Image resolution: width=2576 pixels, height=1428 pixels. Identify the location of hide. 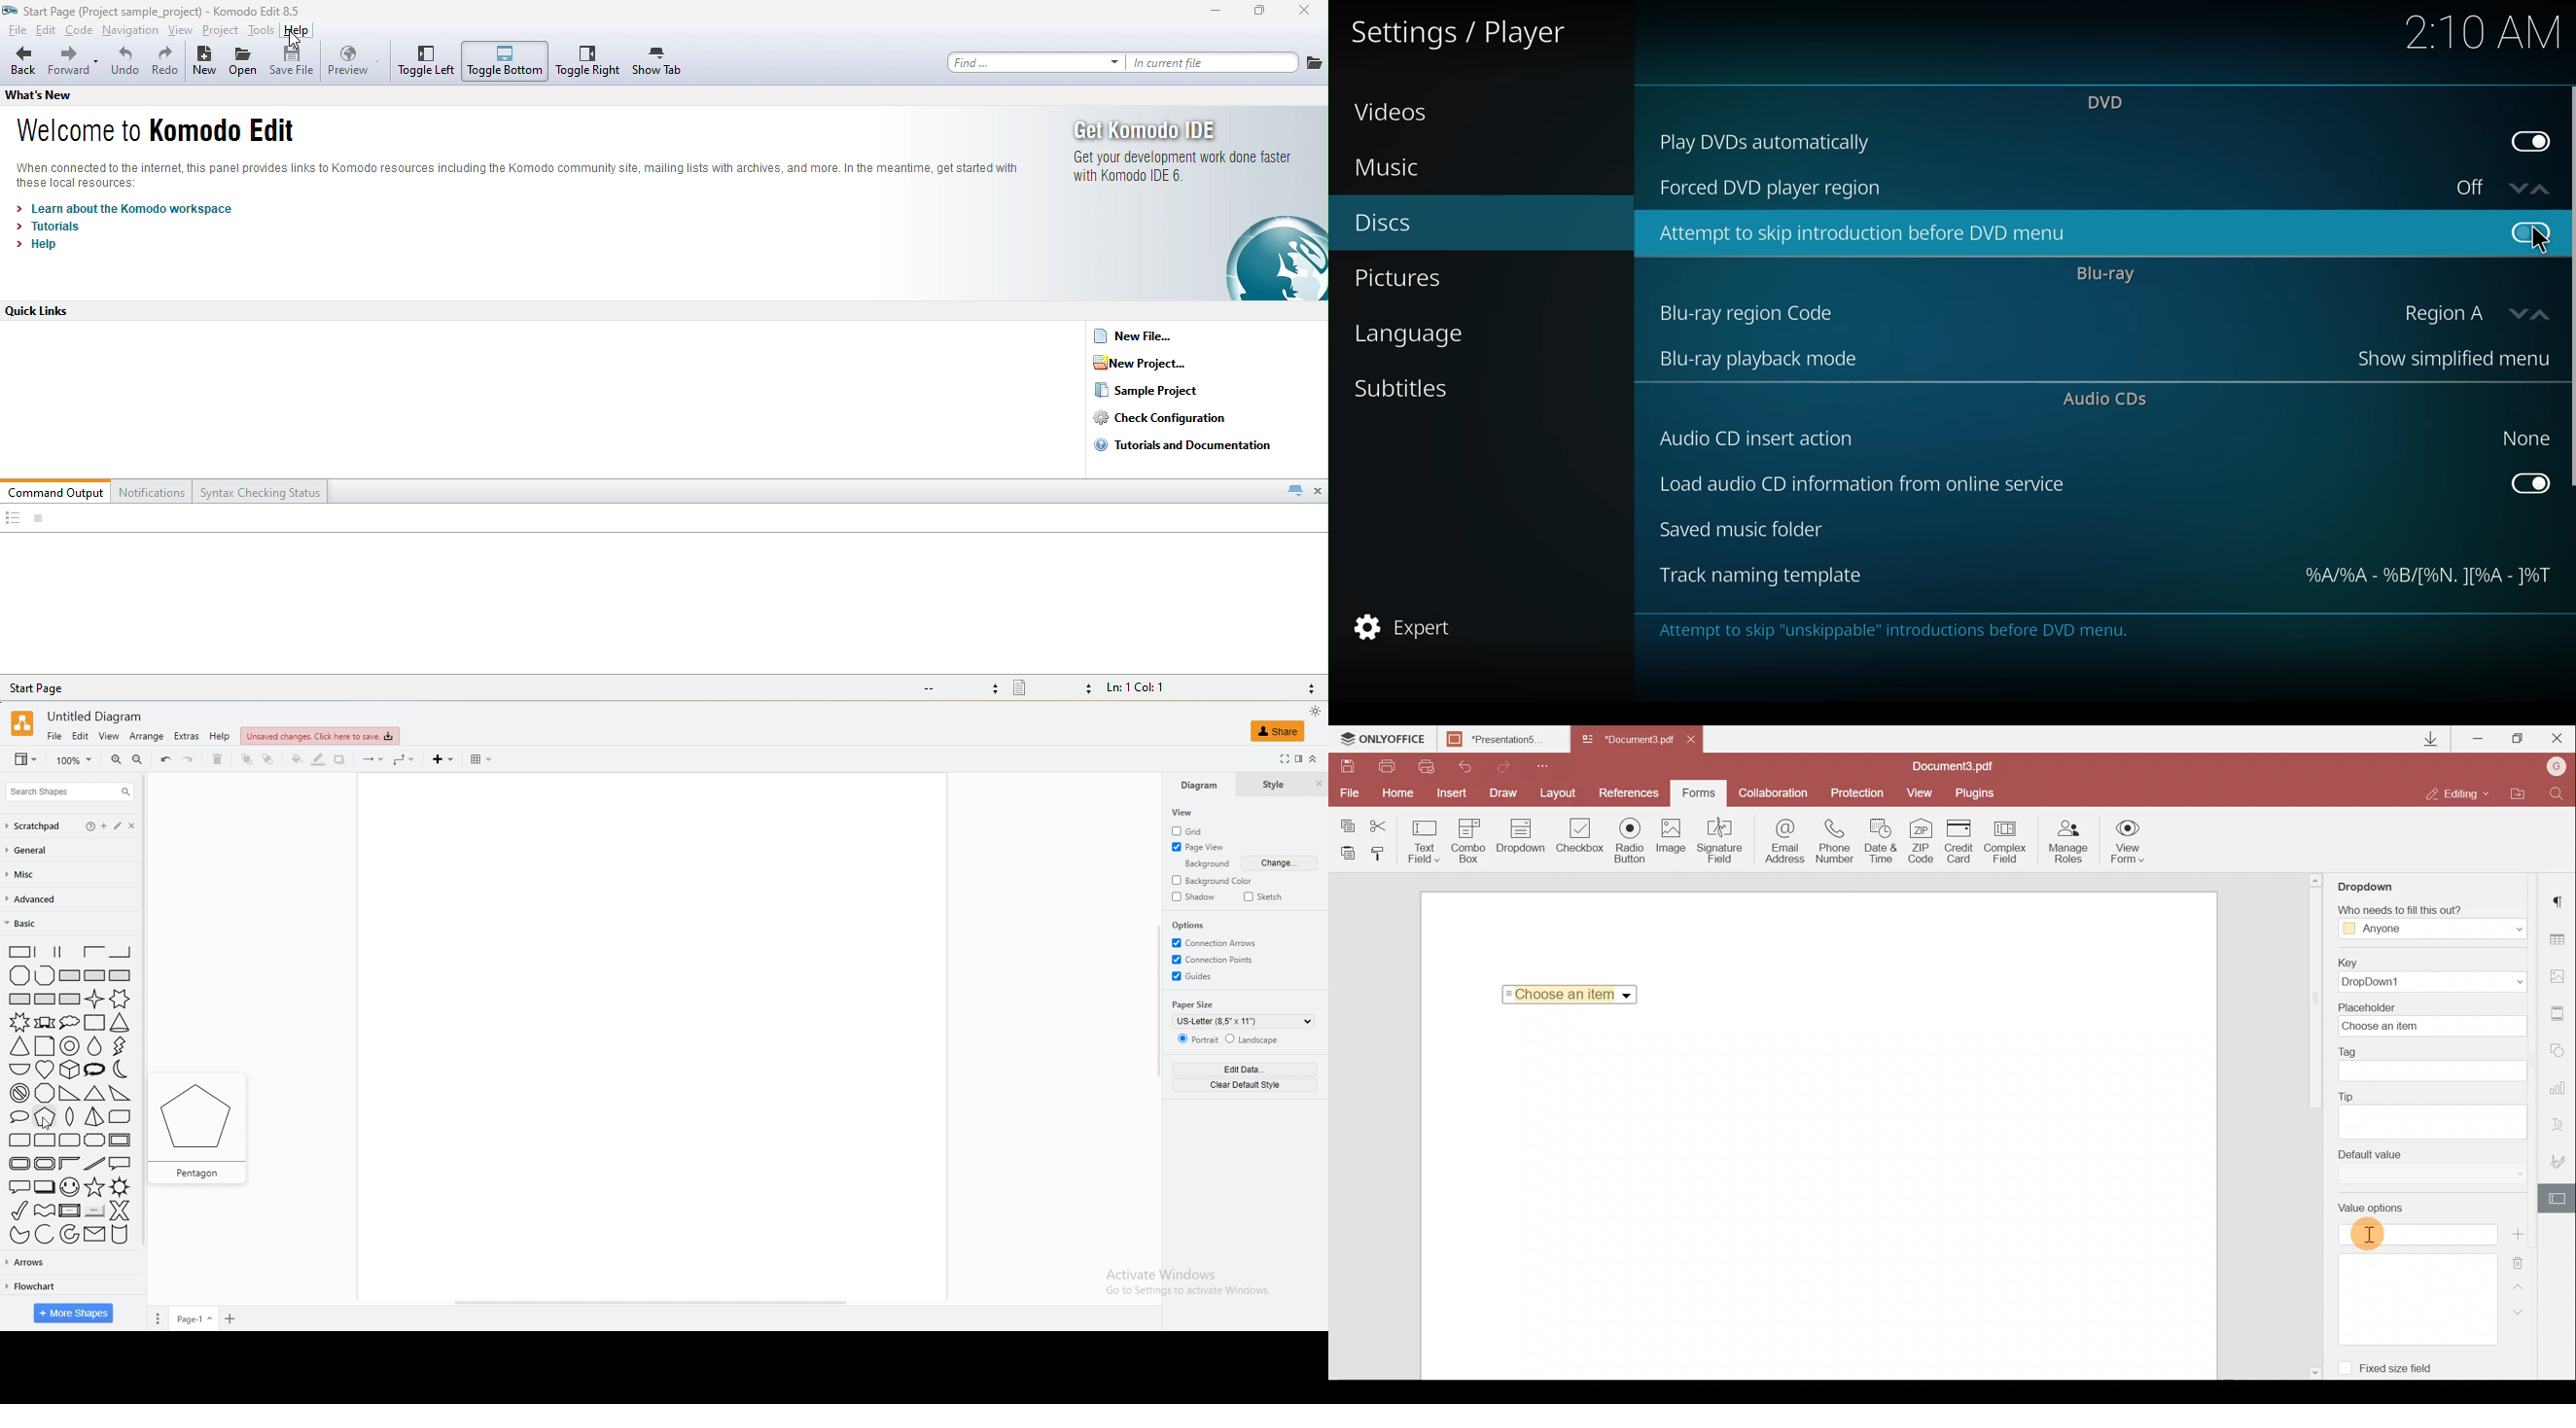
(1318, 785).